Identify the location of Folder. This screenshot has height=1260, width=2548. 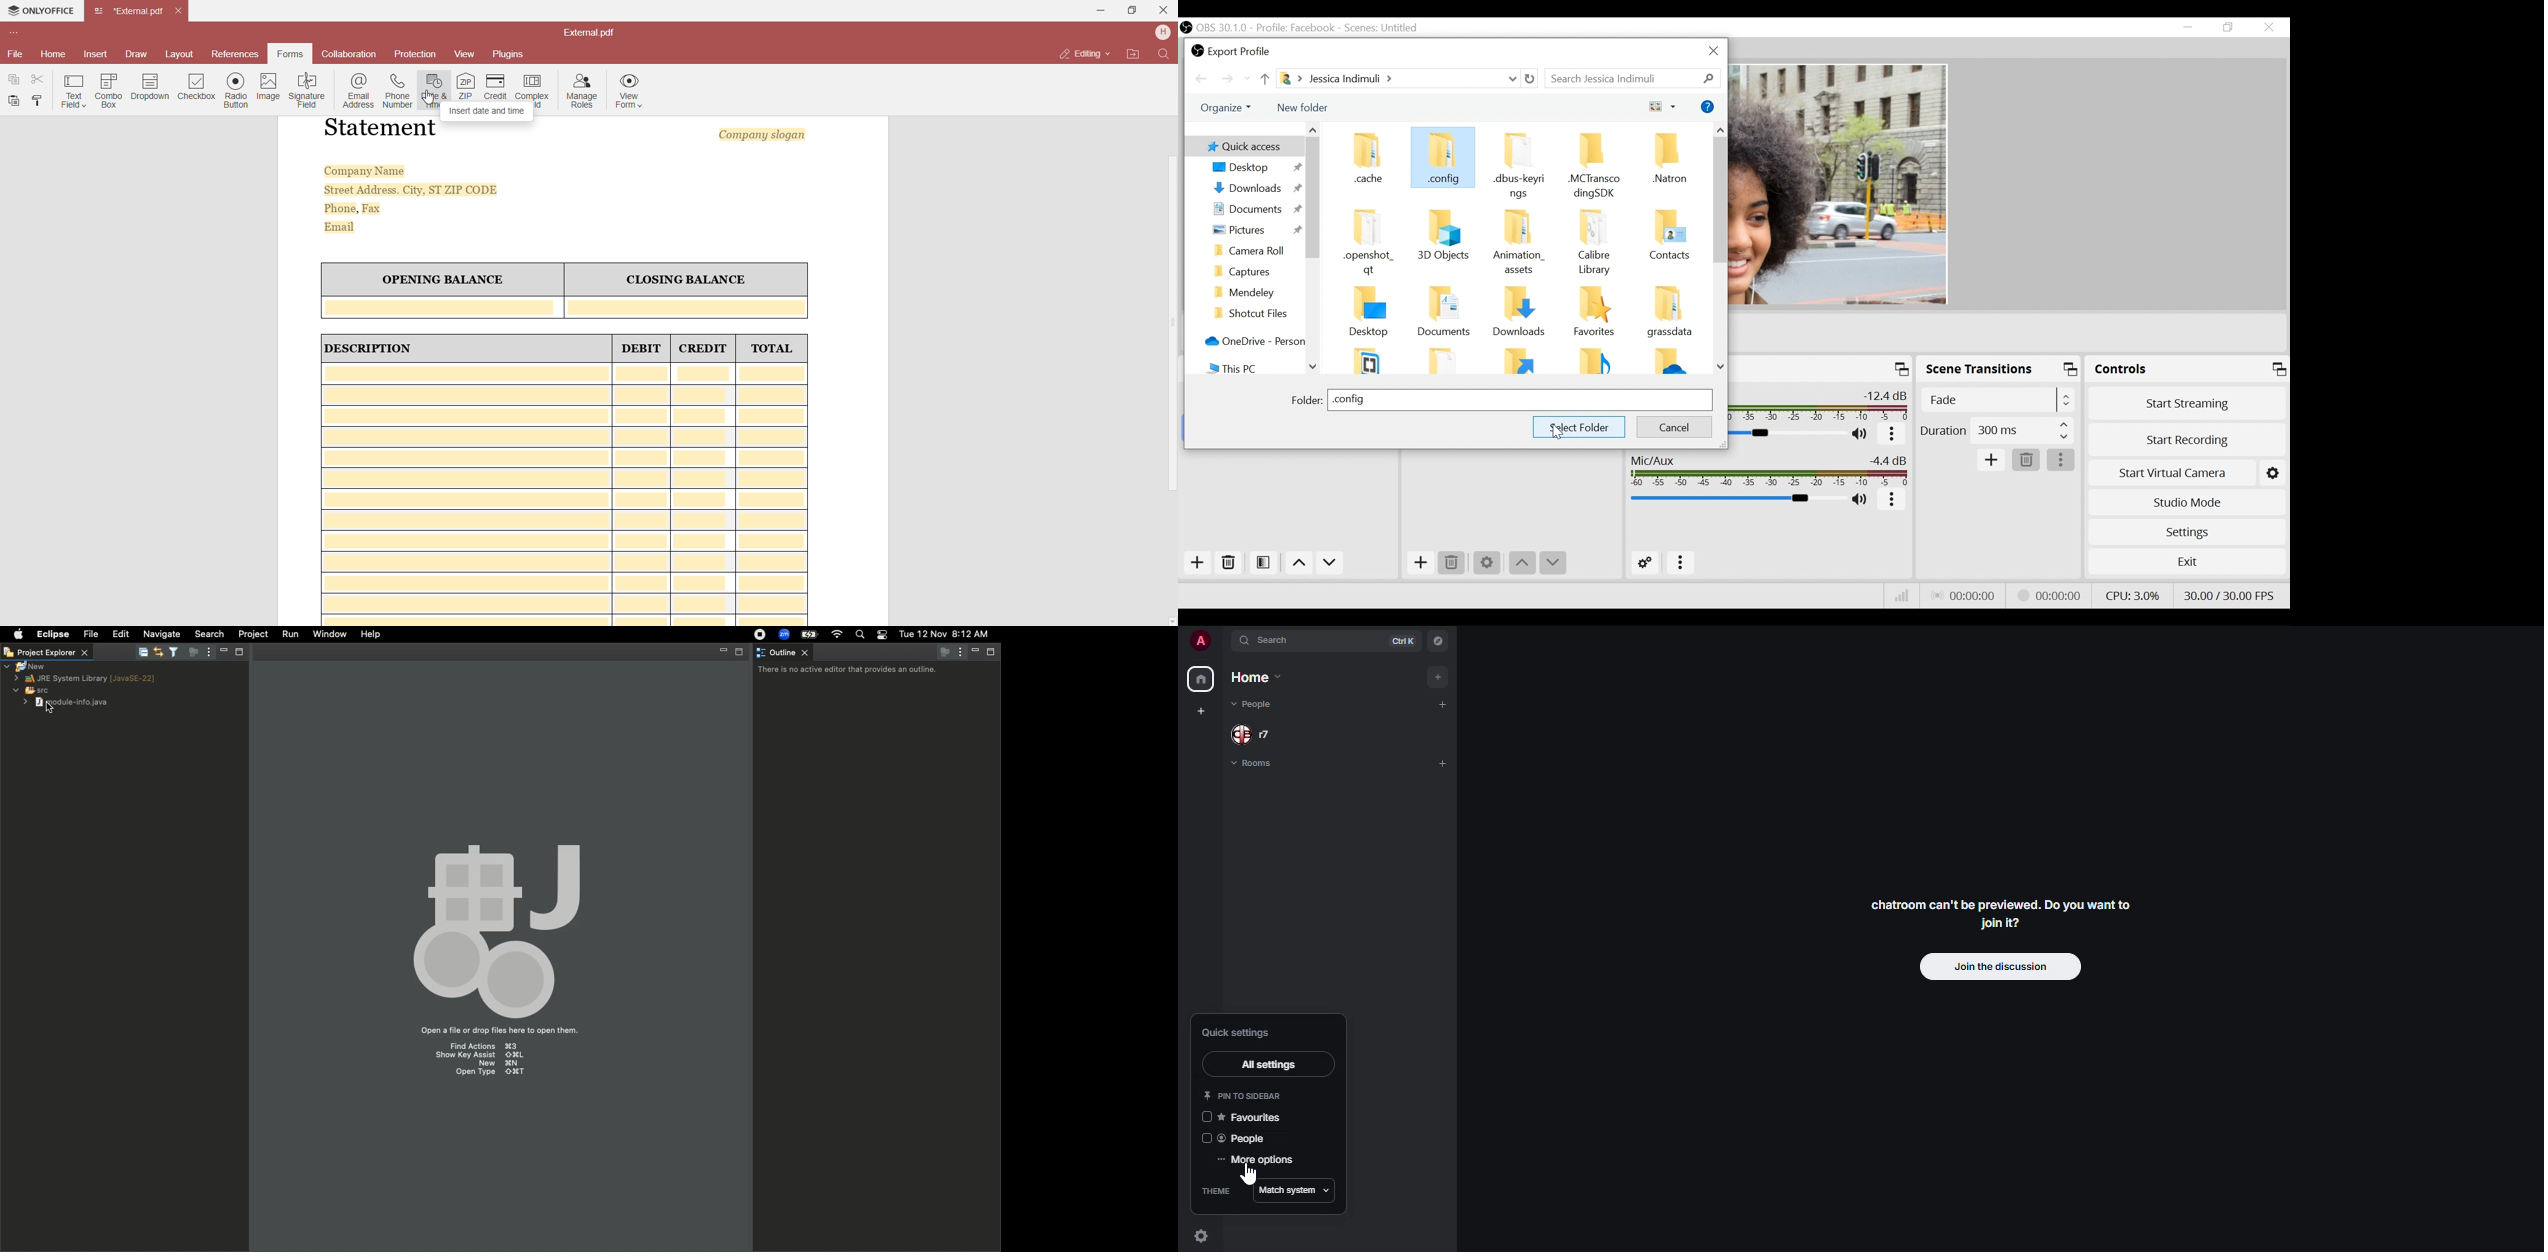
(1520, 165).